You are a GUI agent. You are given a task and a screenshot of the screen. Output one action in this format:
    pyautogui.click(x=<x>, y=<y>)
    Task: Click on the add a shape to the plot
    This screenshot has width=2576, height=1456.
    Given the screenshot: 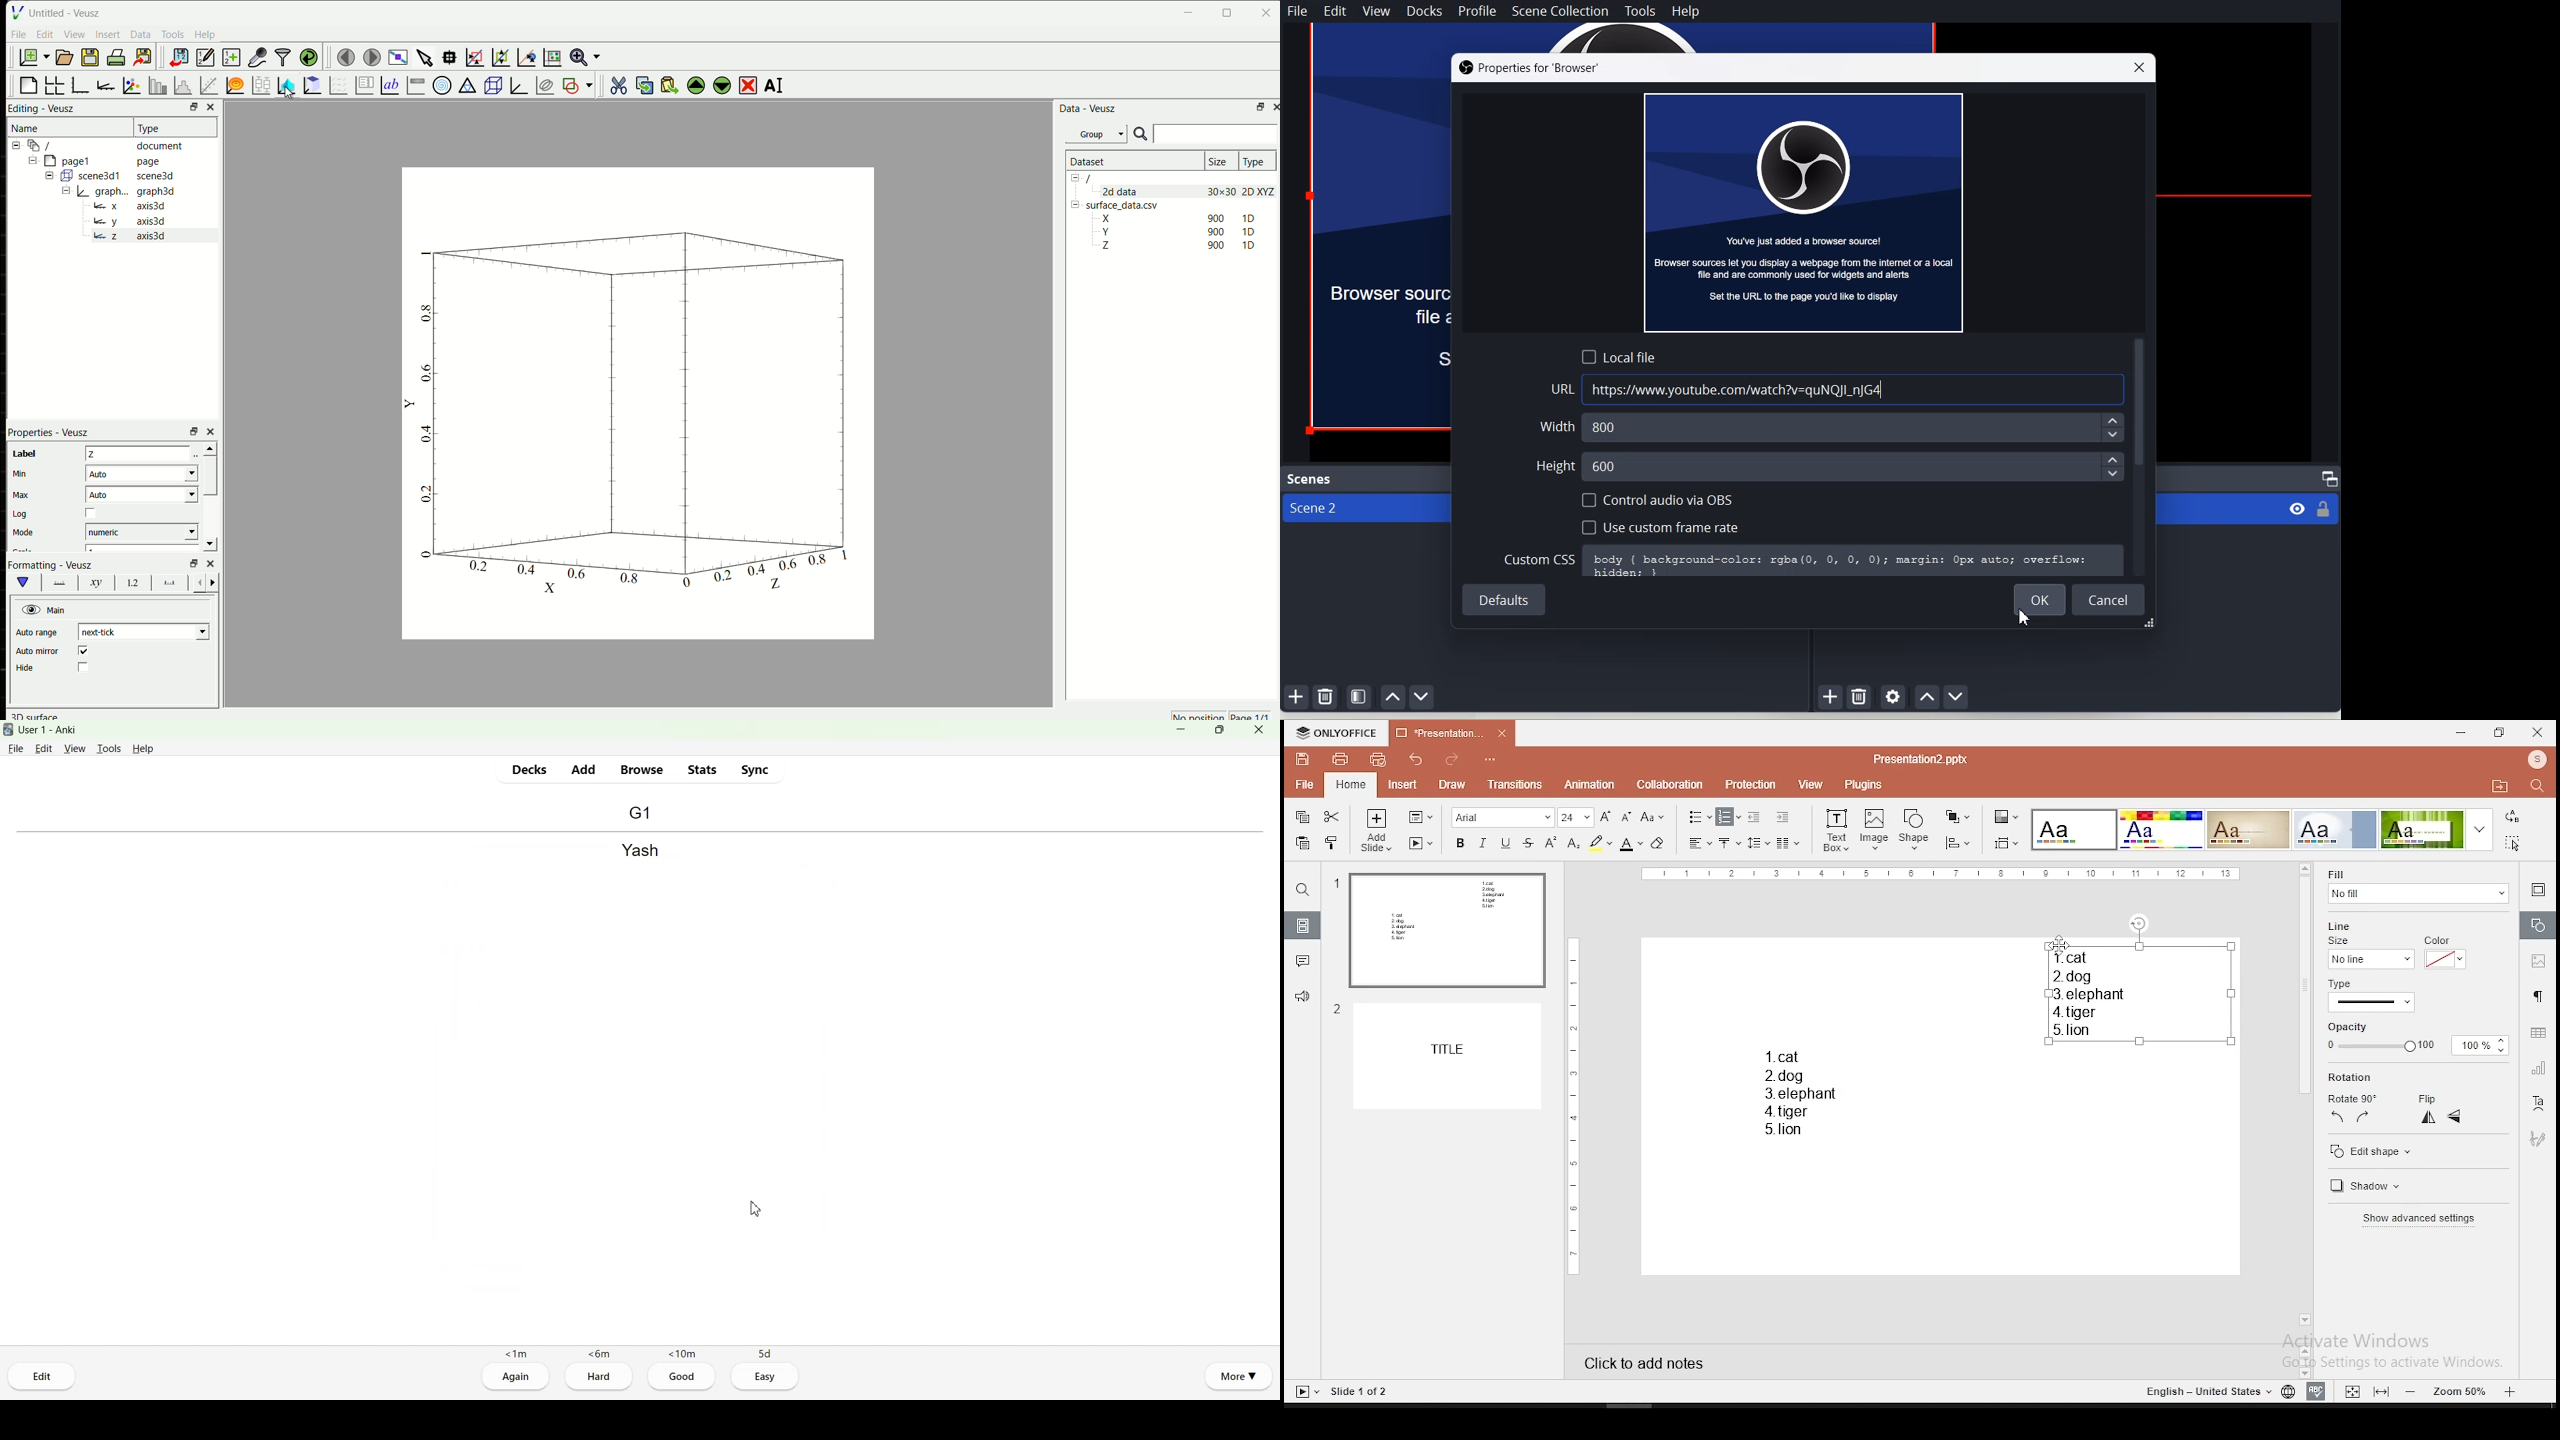 What is the action you would take?
    pyautogui.click(x=577, y=85)
    